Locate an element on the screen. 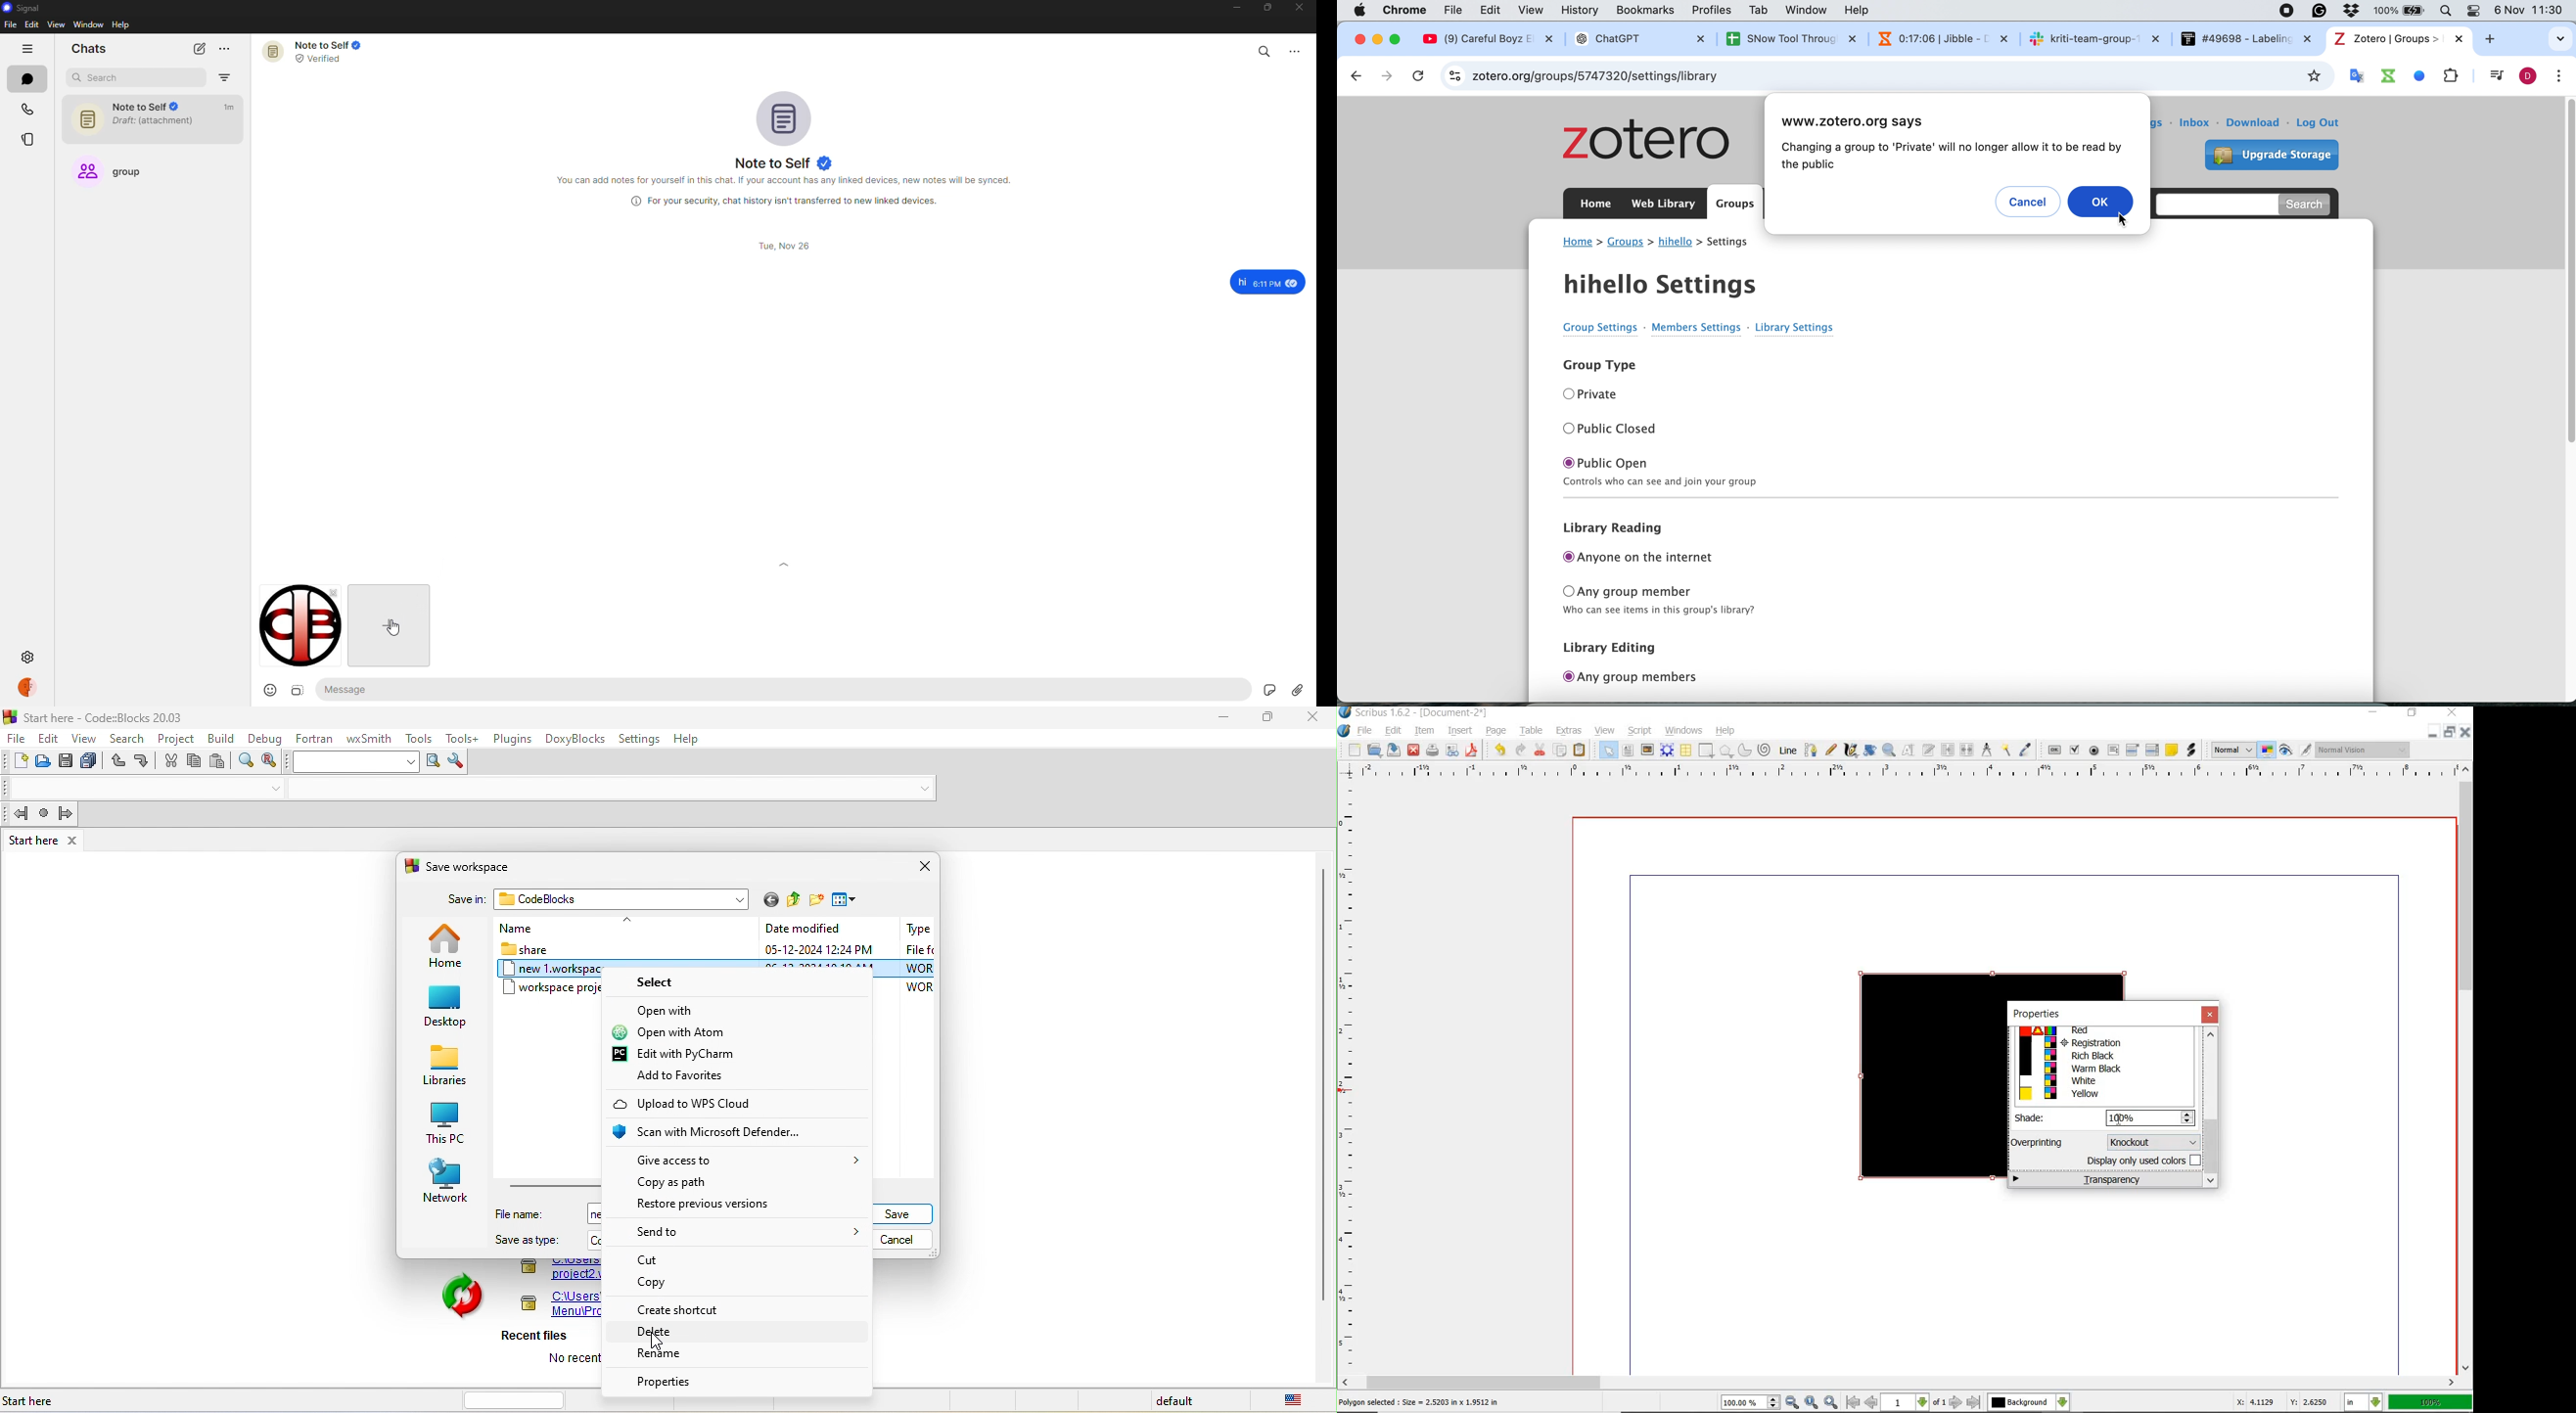 This screenshot has height=1428, width=2576. edit is located at coordinates (49, 737).